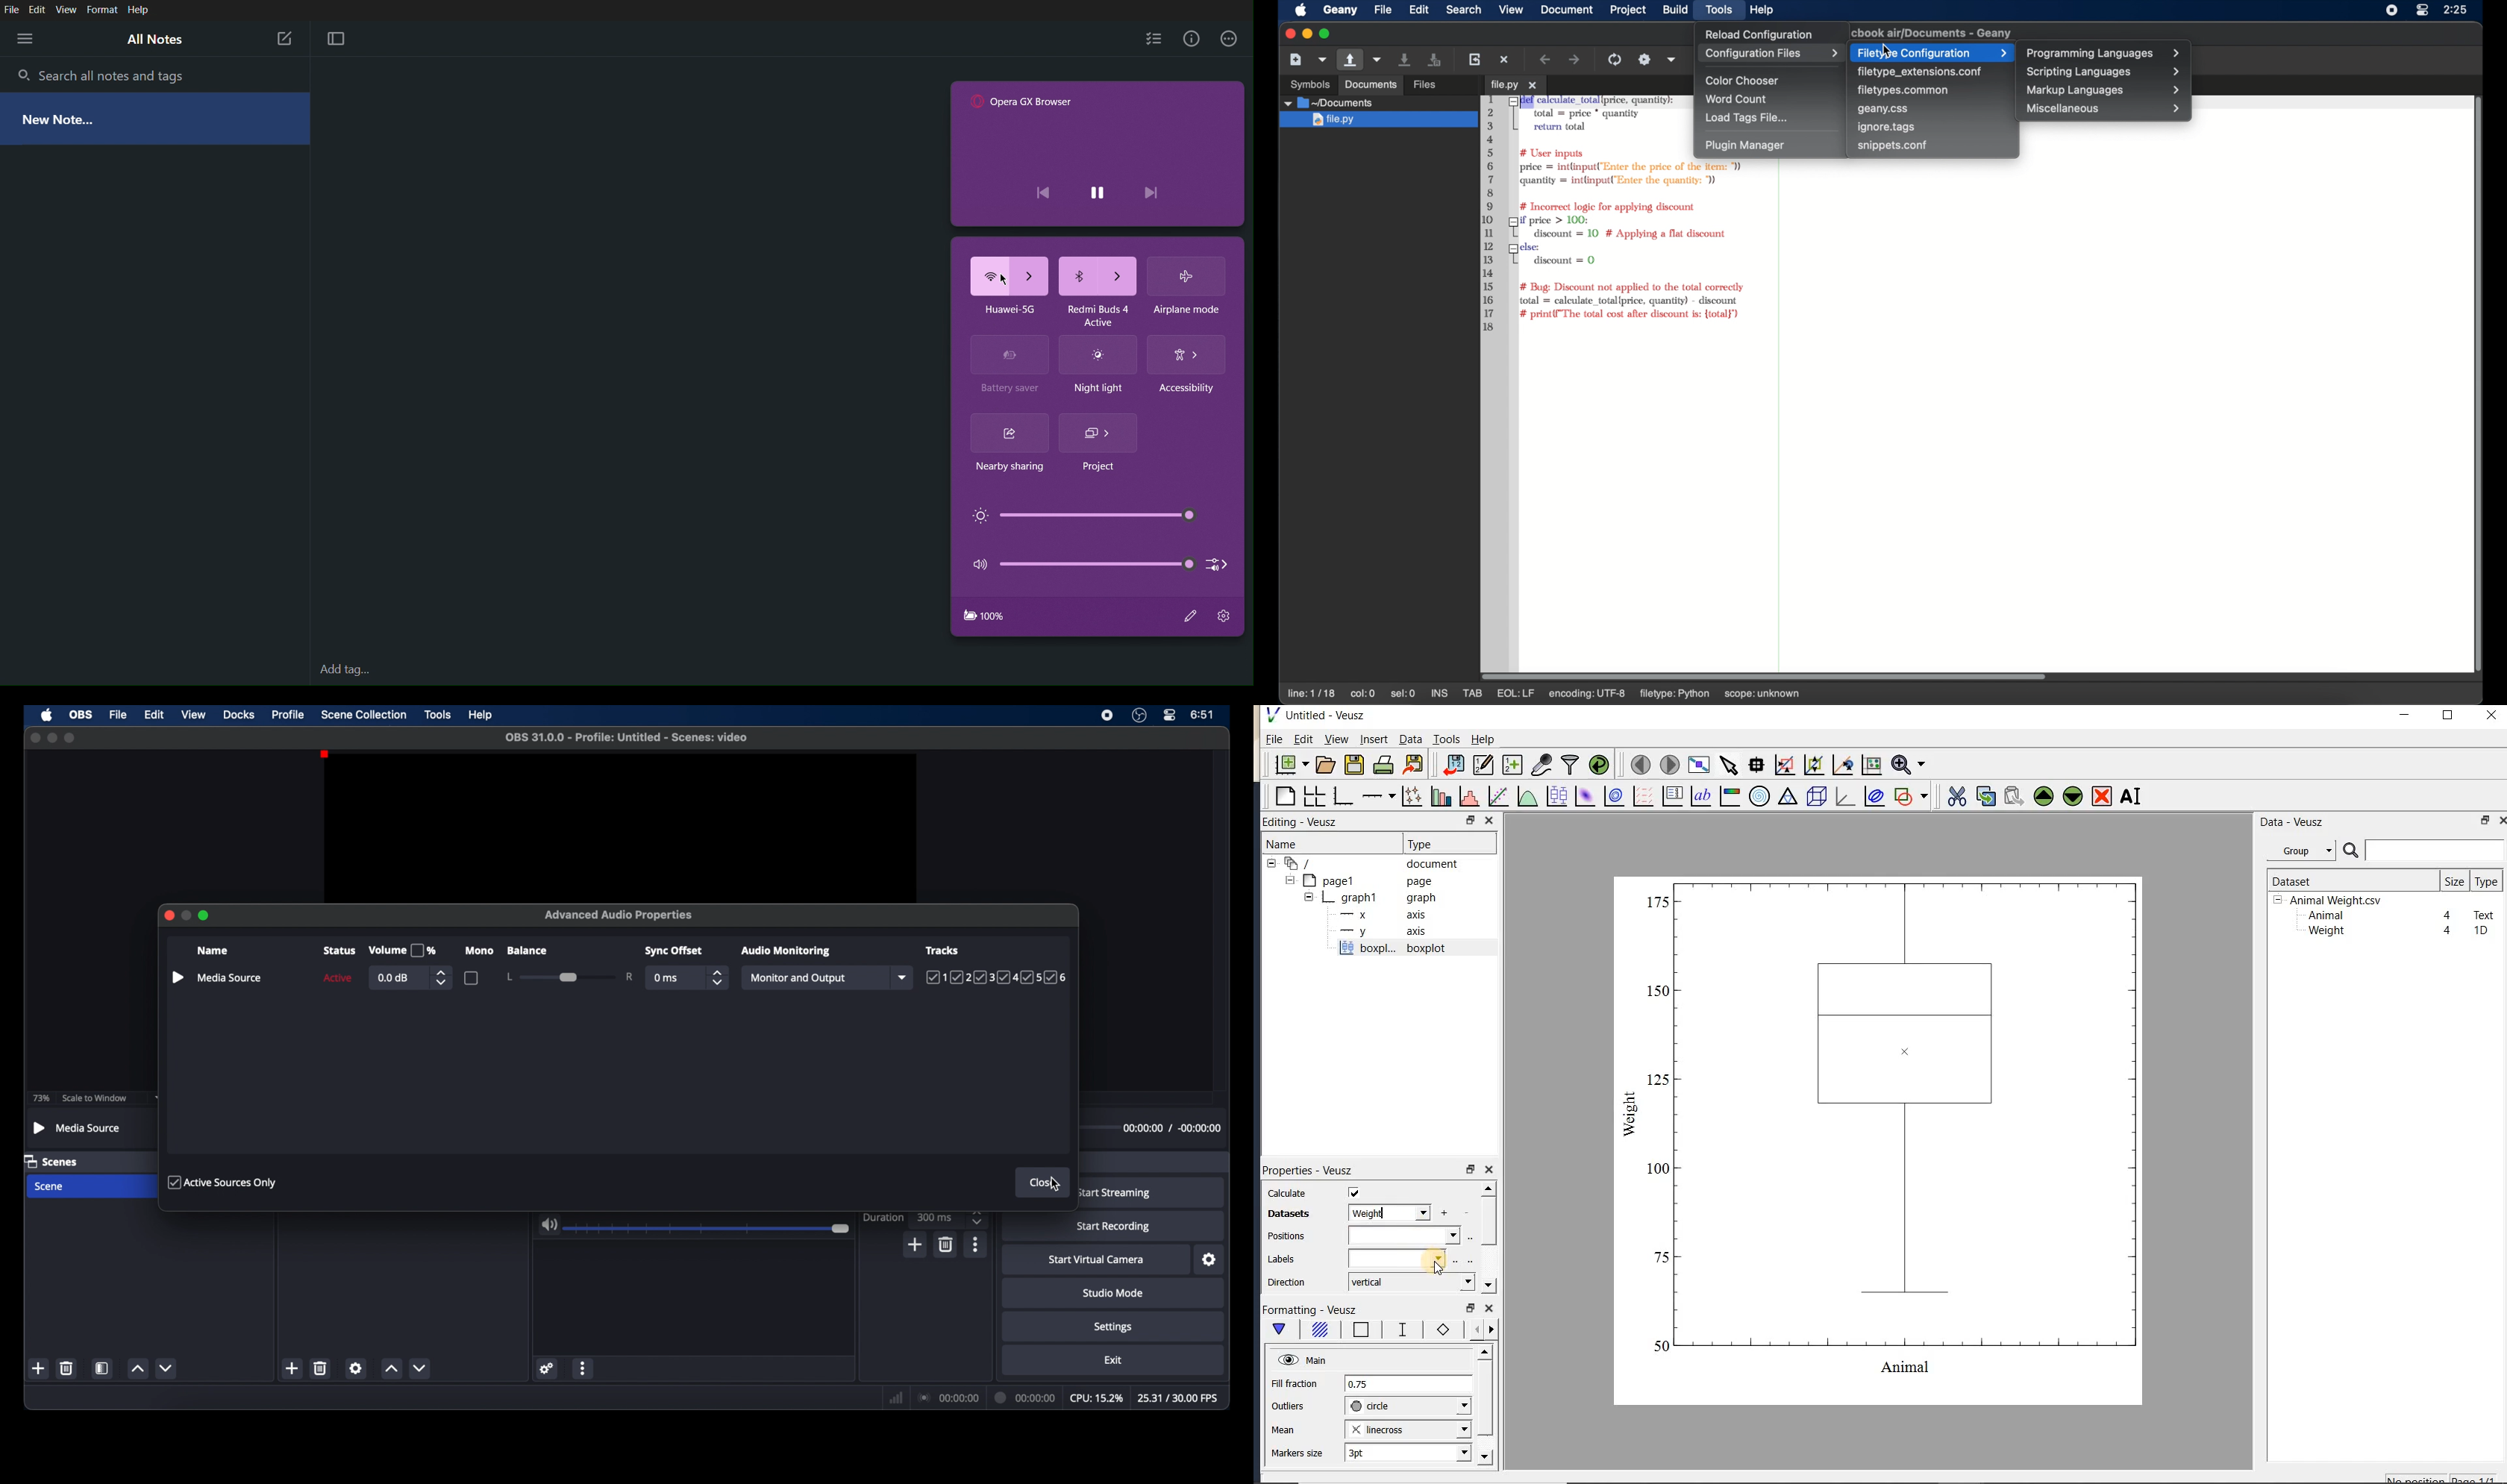  I want to click on file, so click(1383, 10).